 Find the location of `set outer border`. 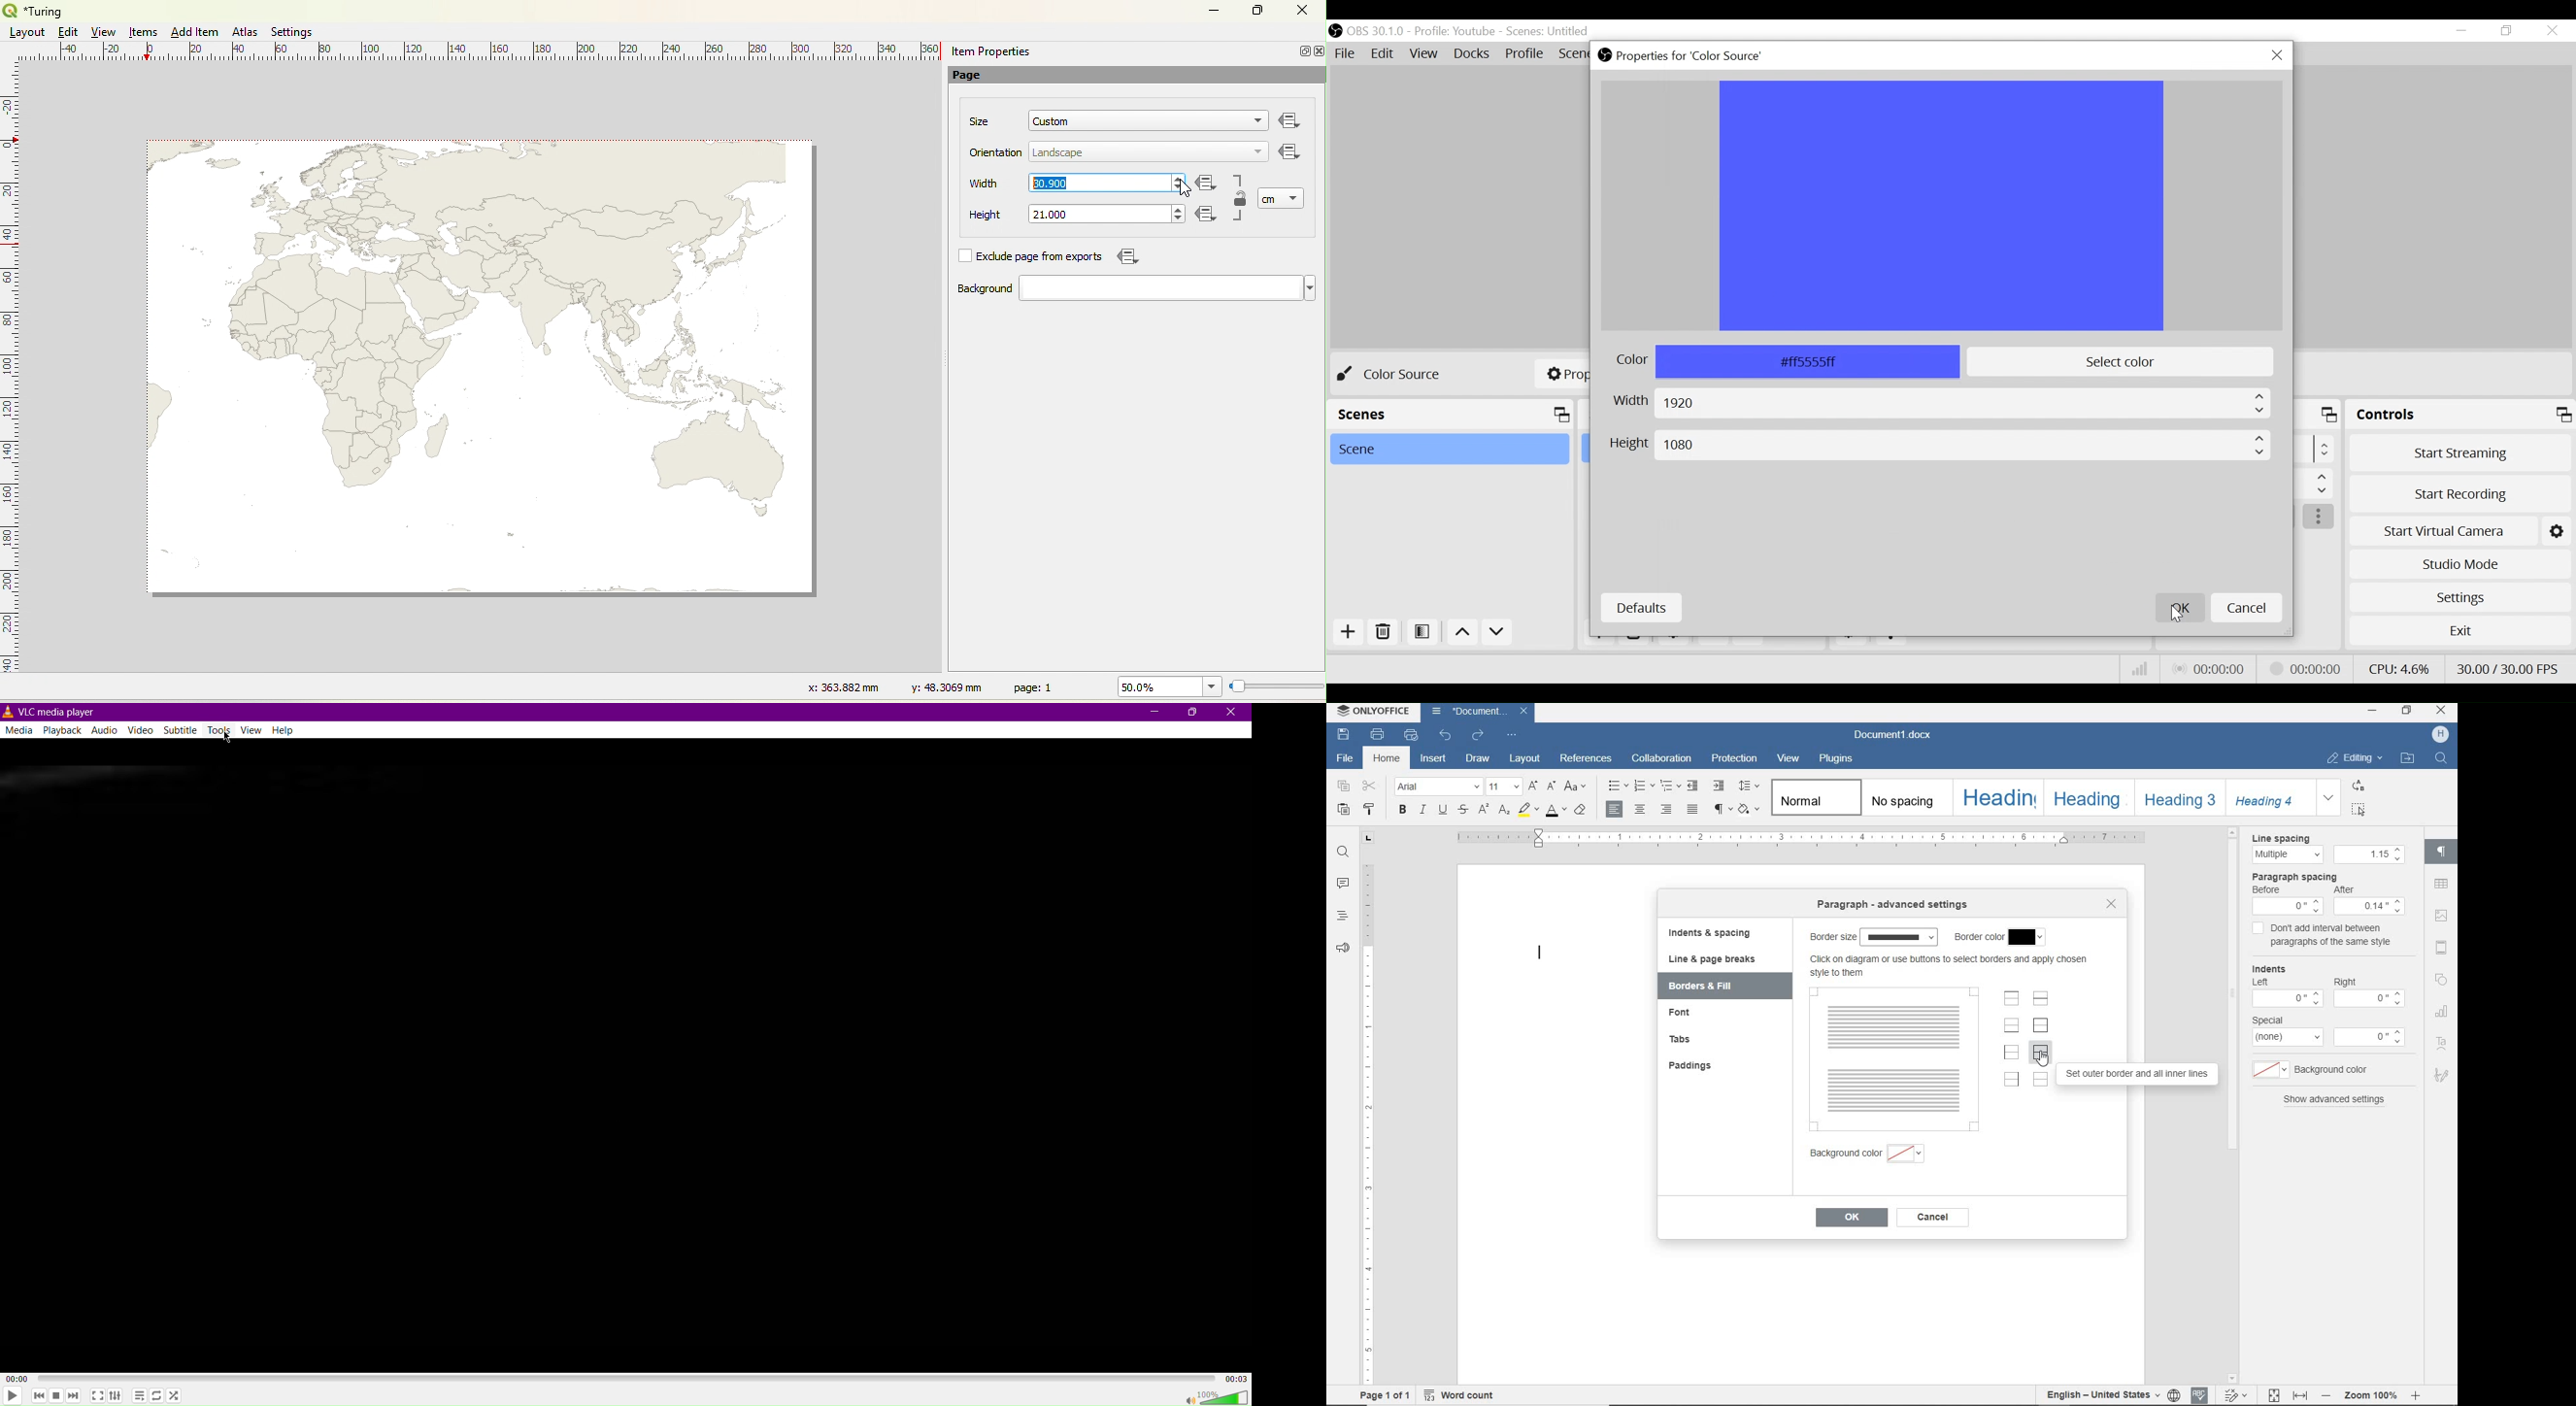

set outer border is located at coordinates (2042, 1026).